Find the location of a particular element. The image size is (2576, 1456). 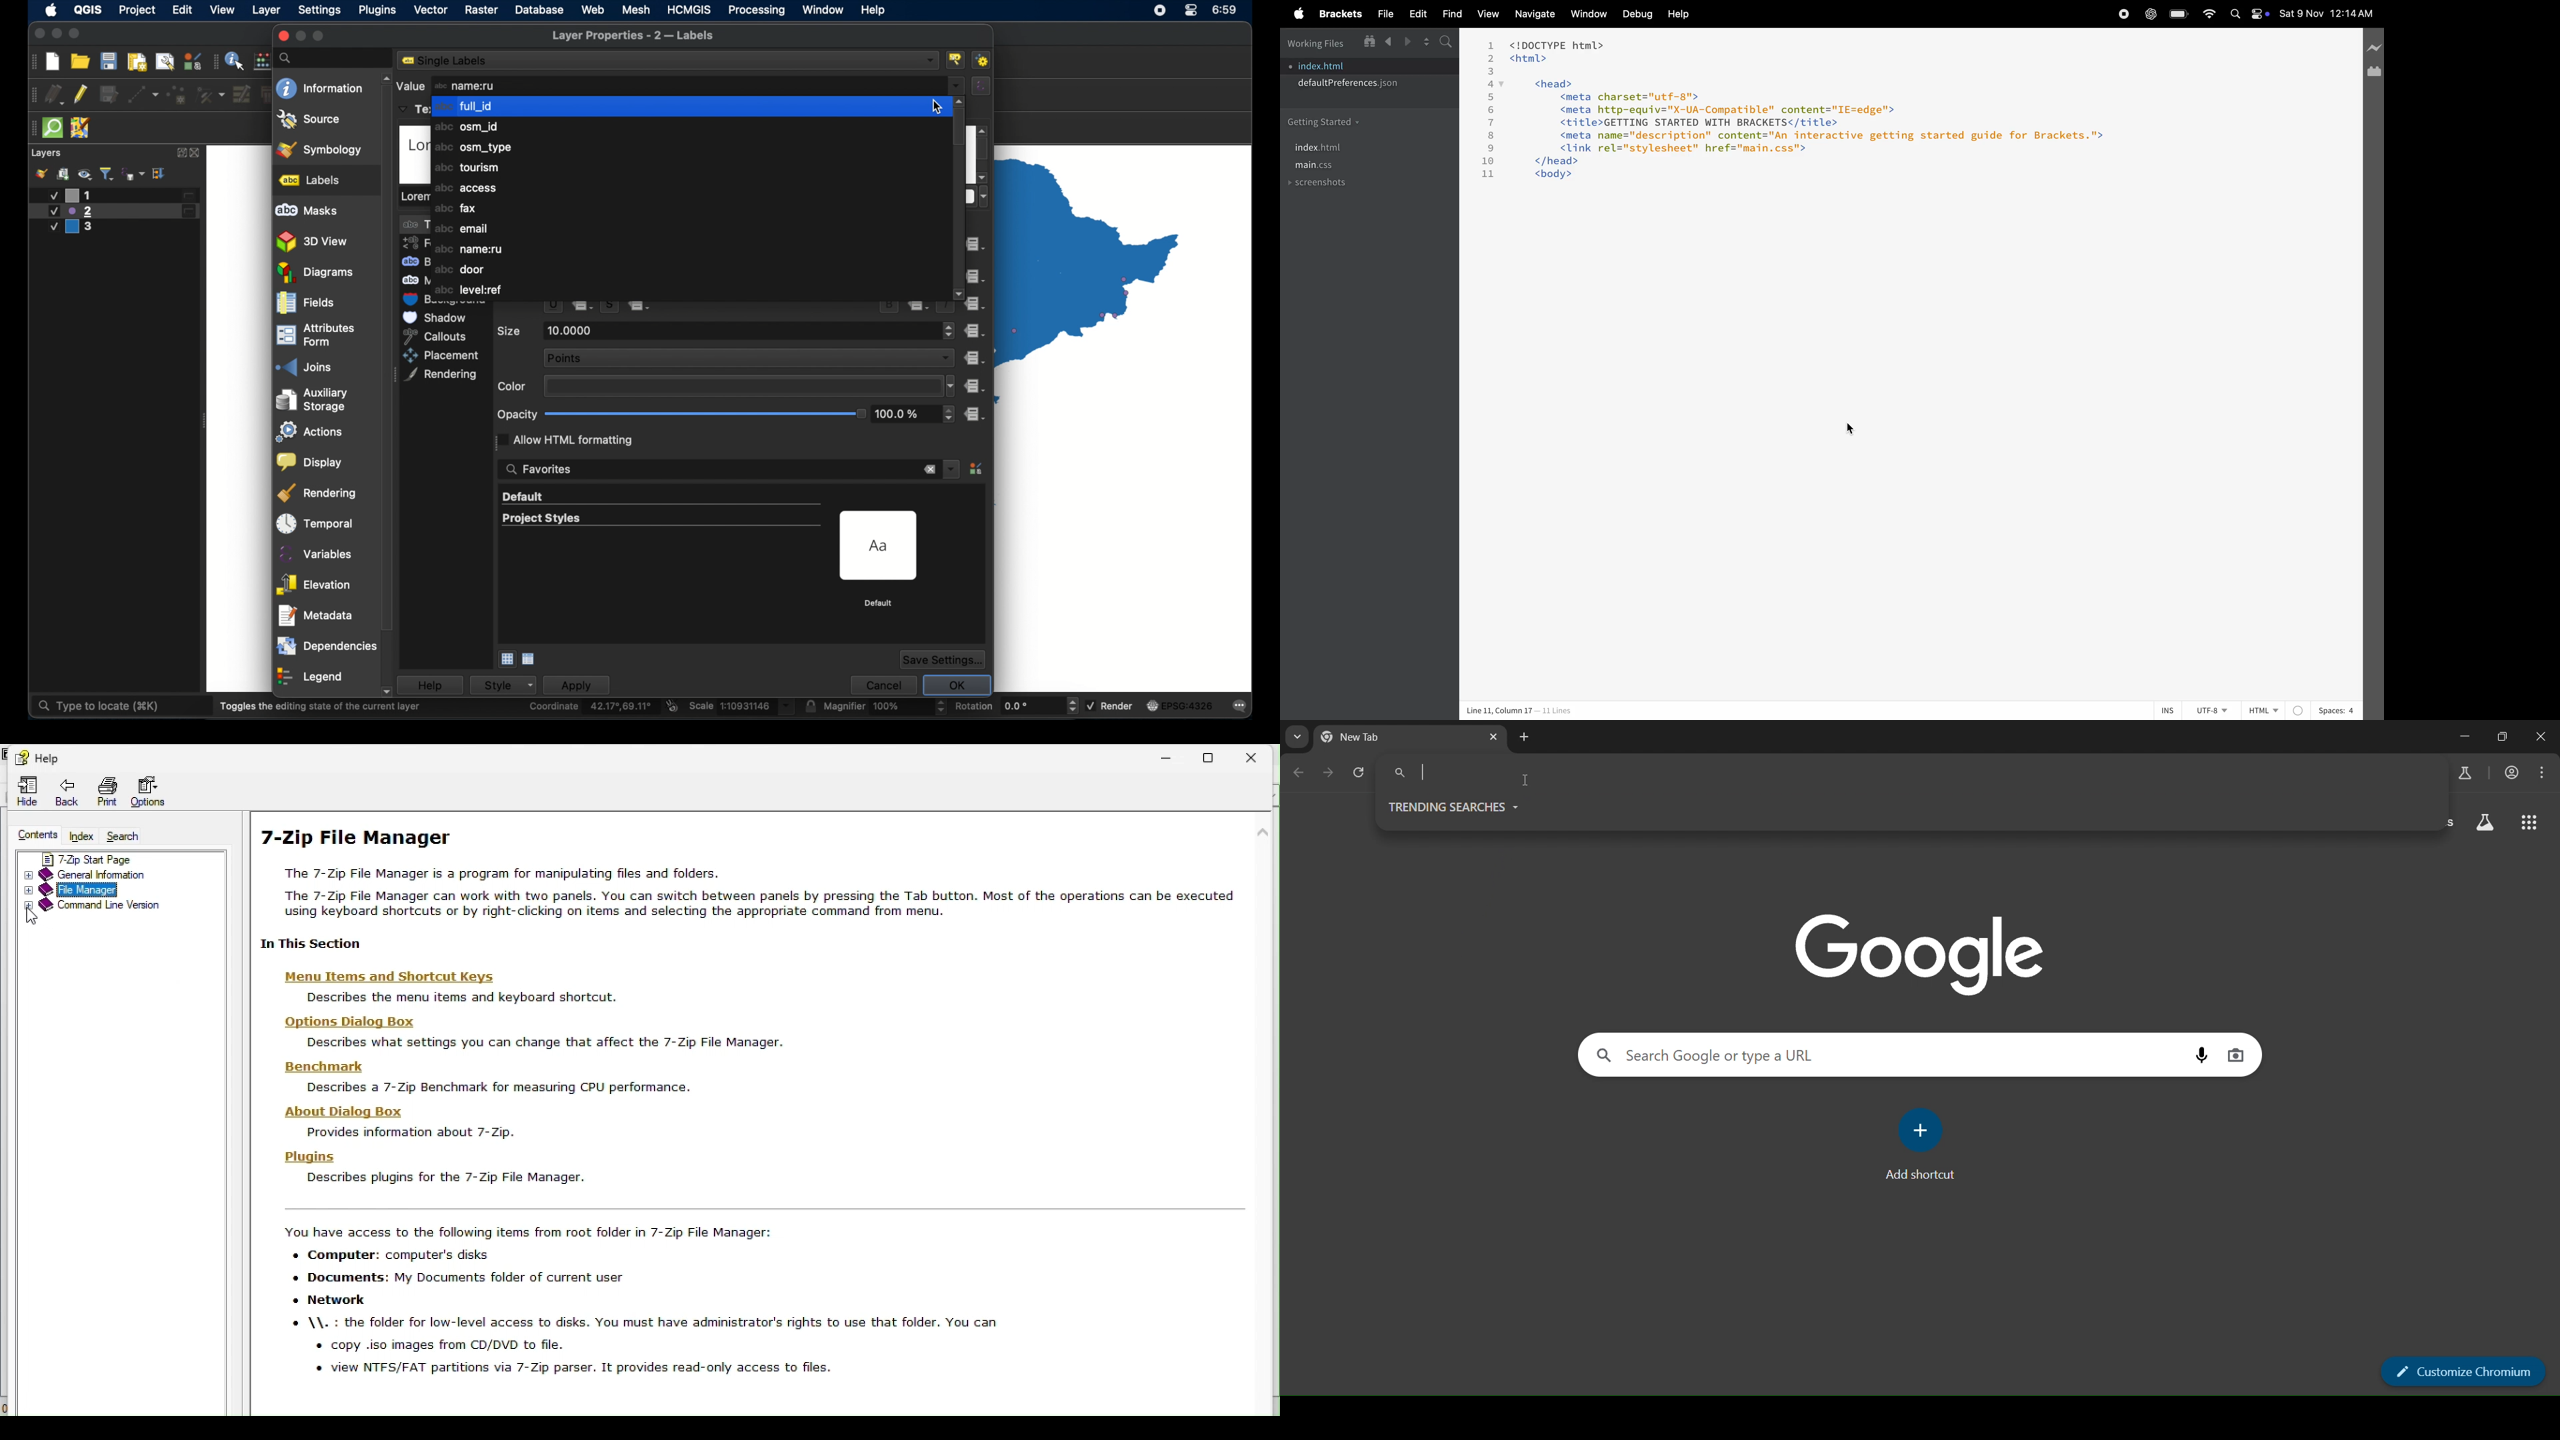

configure project labelling tools is located at coordinates (957, 59).